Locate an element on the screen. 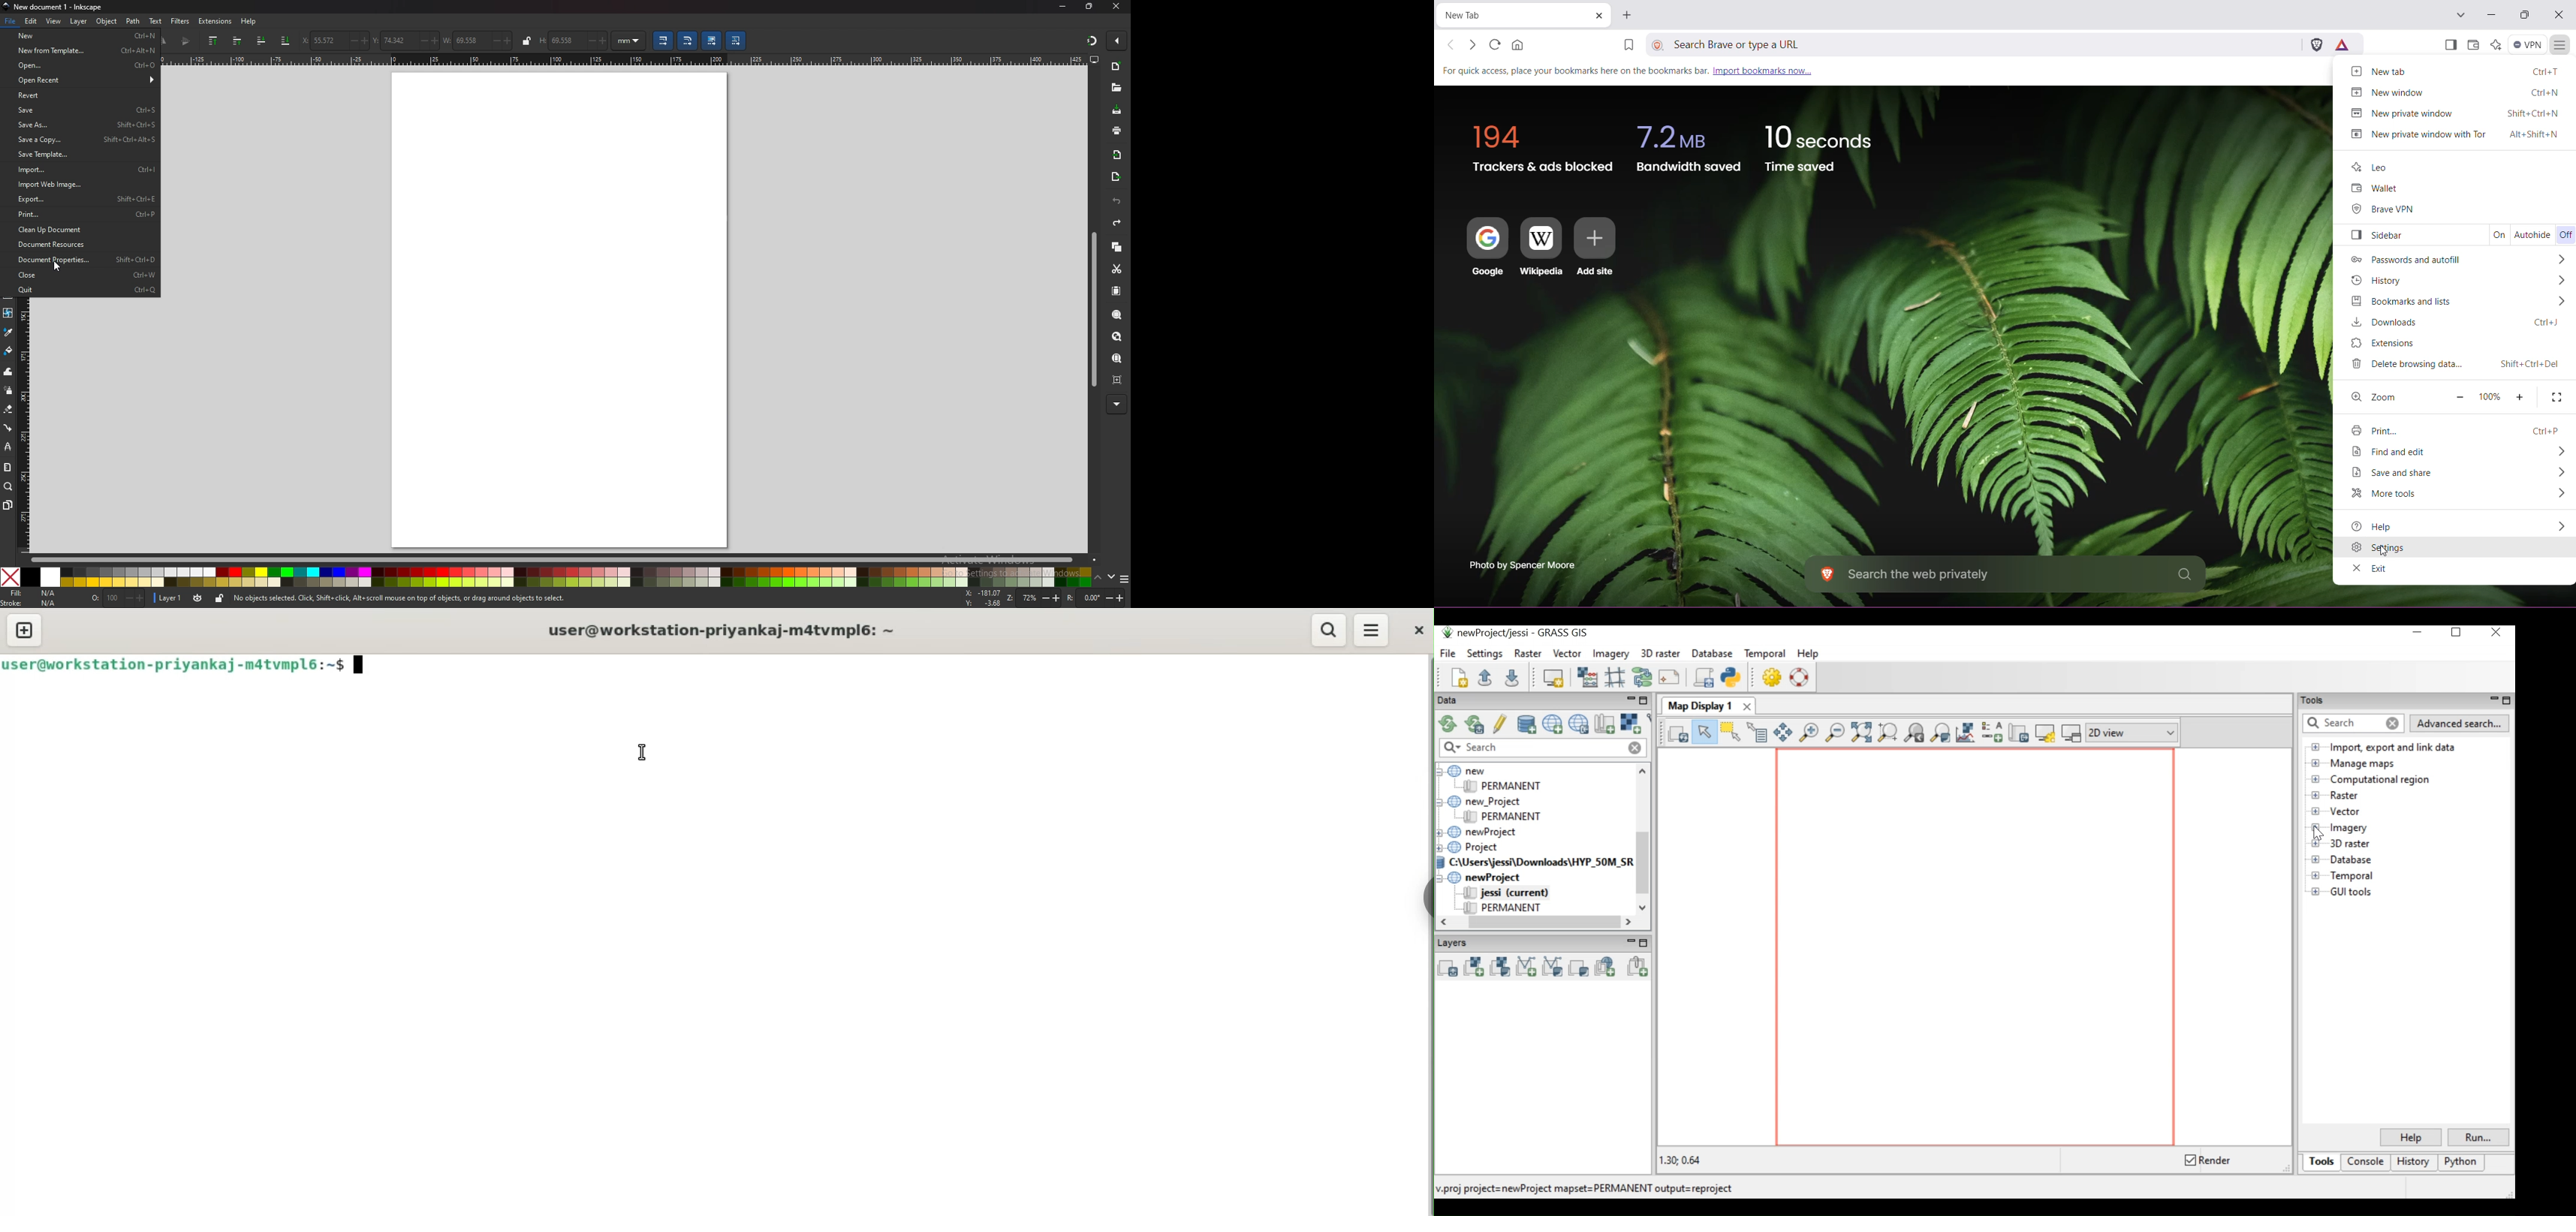 Image resolution: width=2576 pixels, height=1232 pixels. extensions is located at coordinates (215, 22).